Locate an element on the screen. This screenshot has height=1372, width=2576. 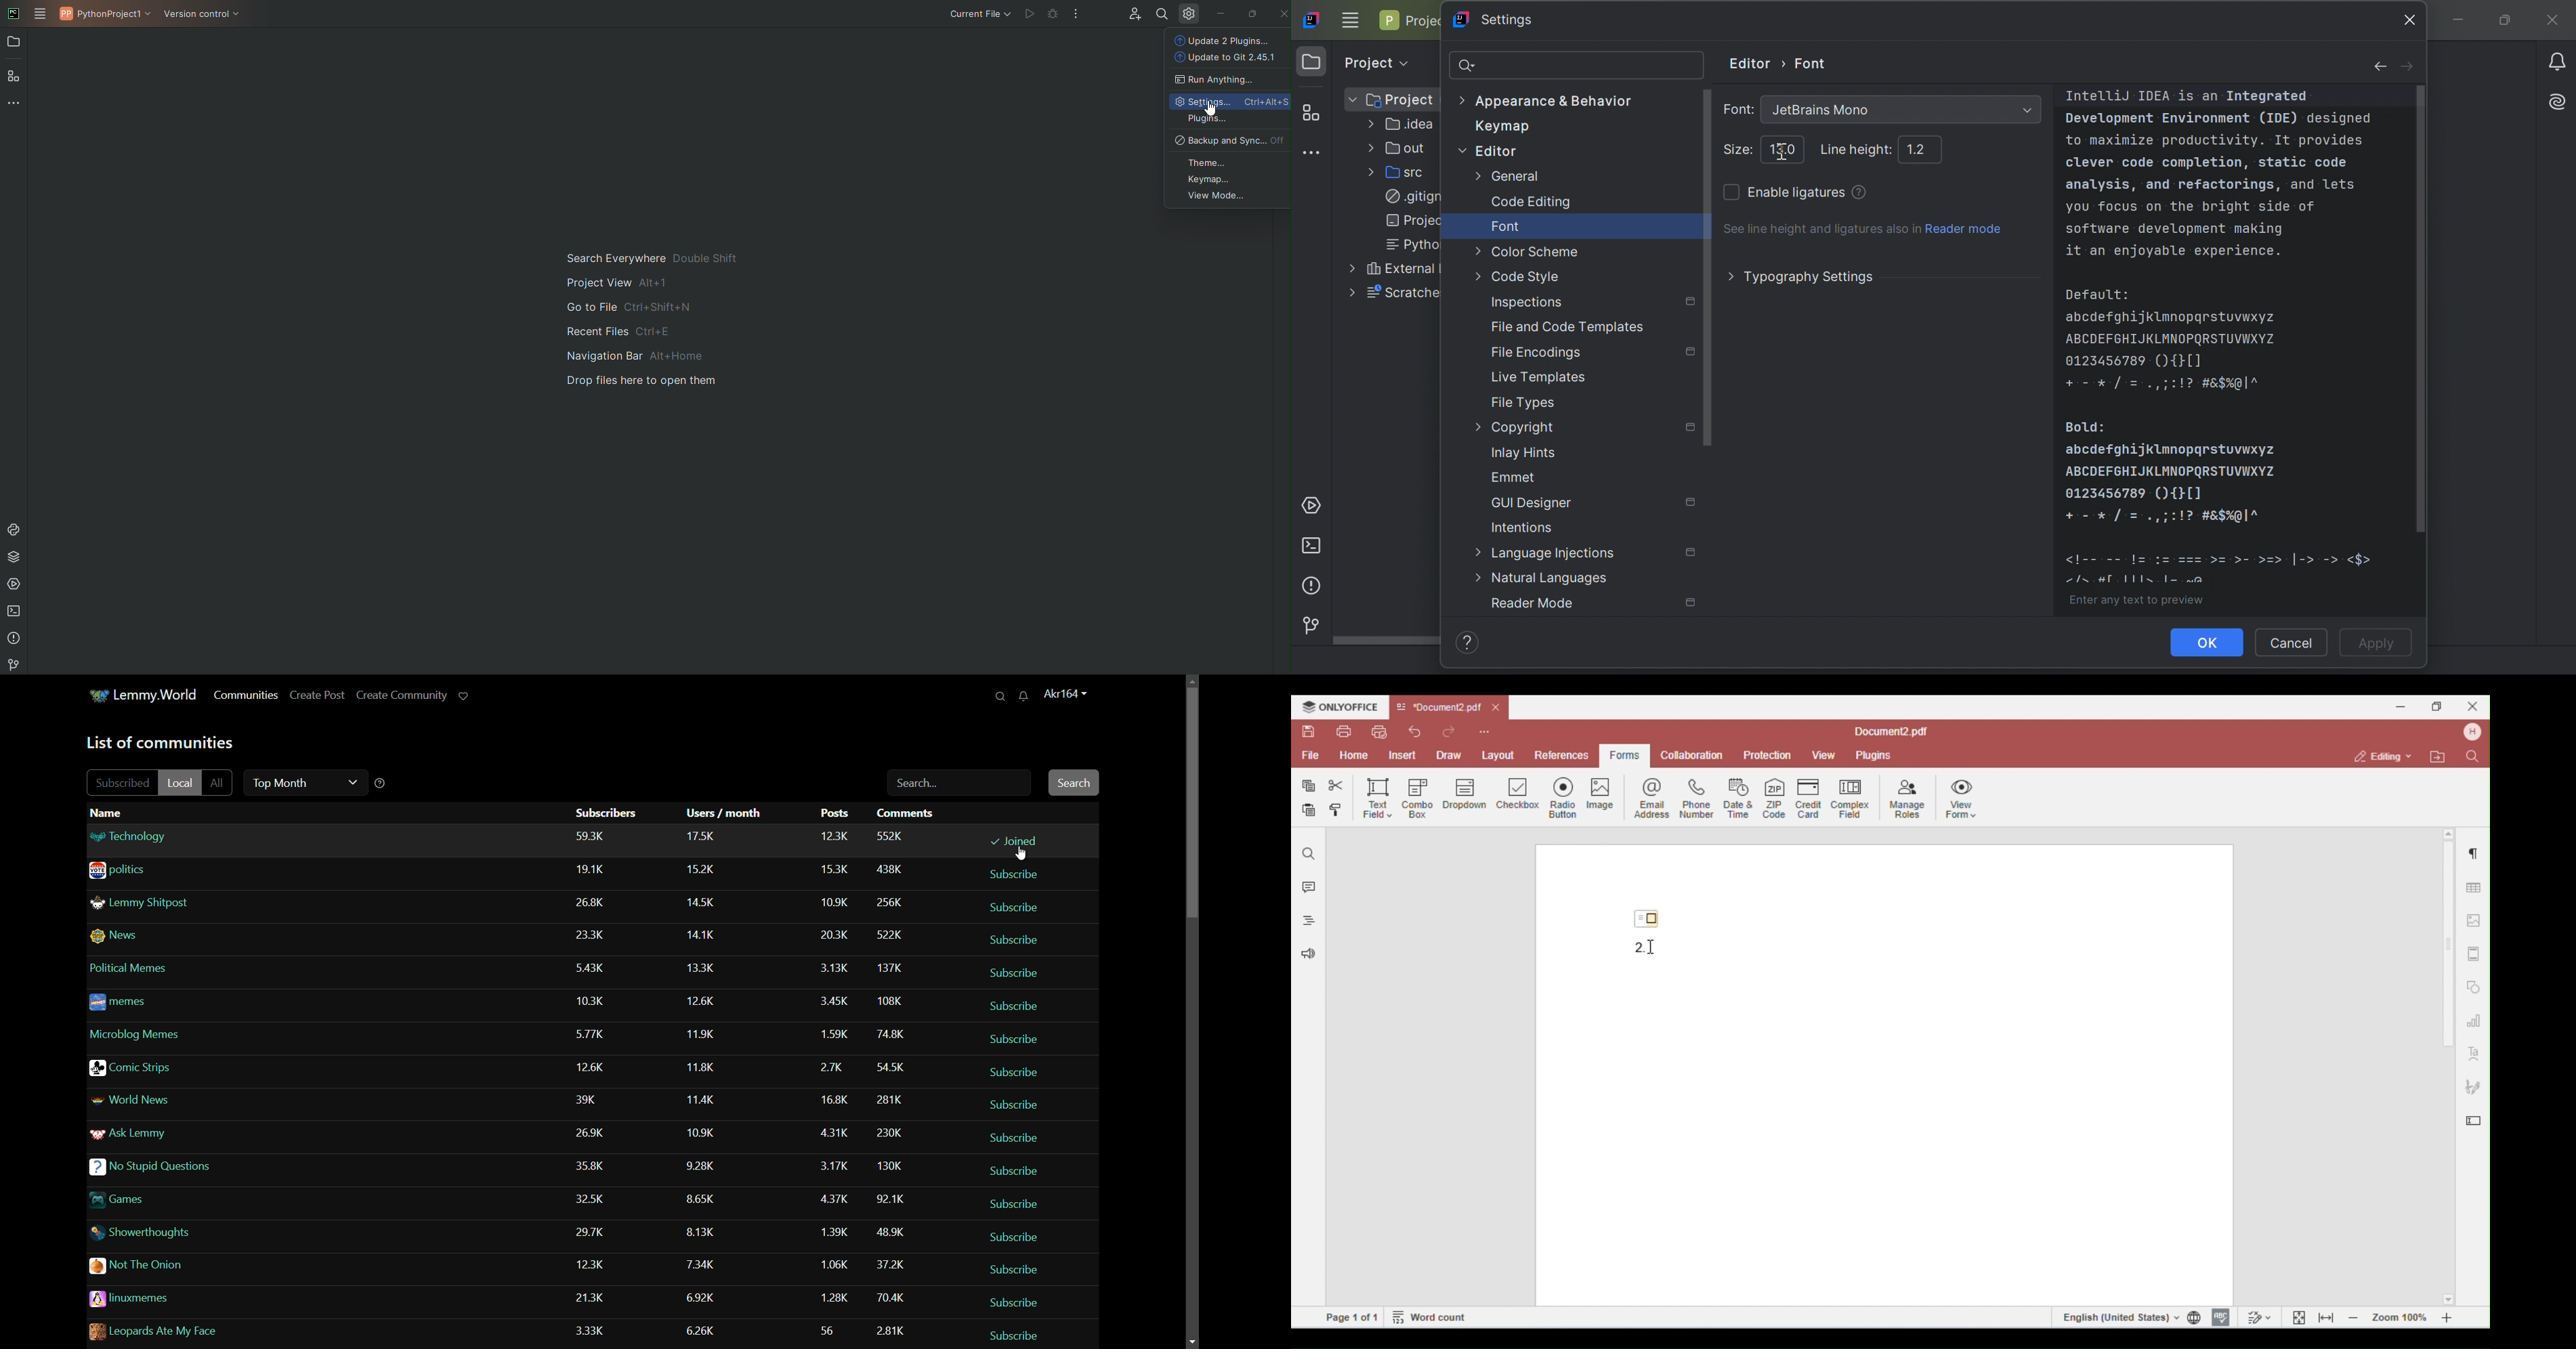
 is located at coordinates (595, 1164).